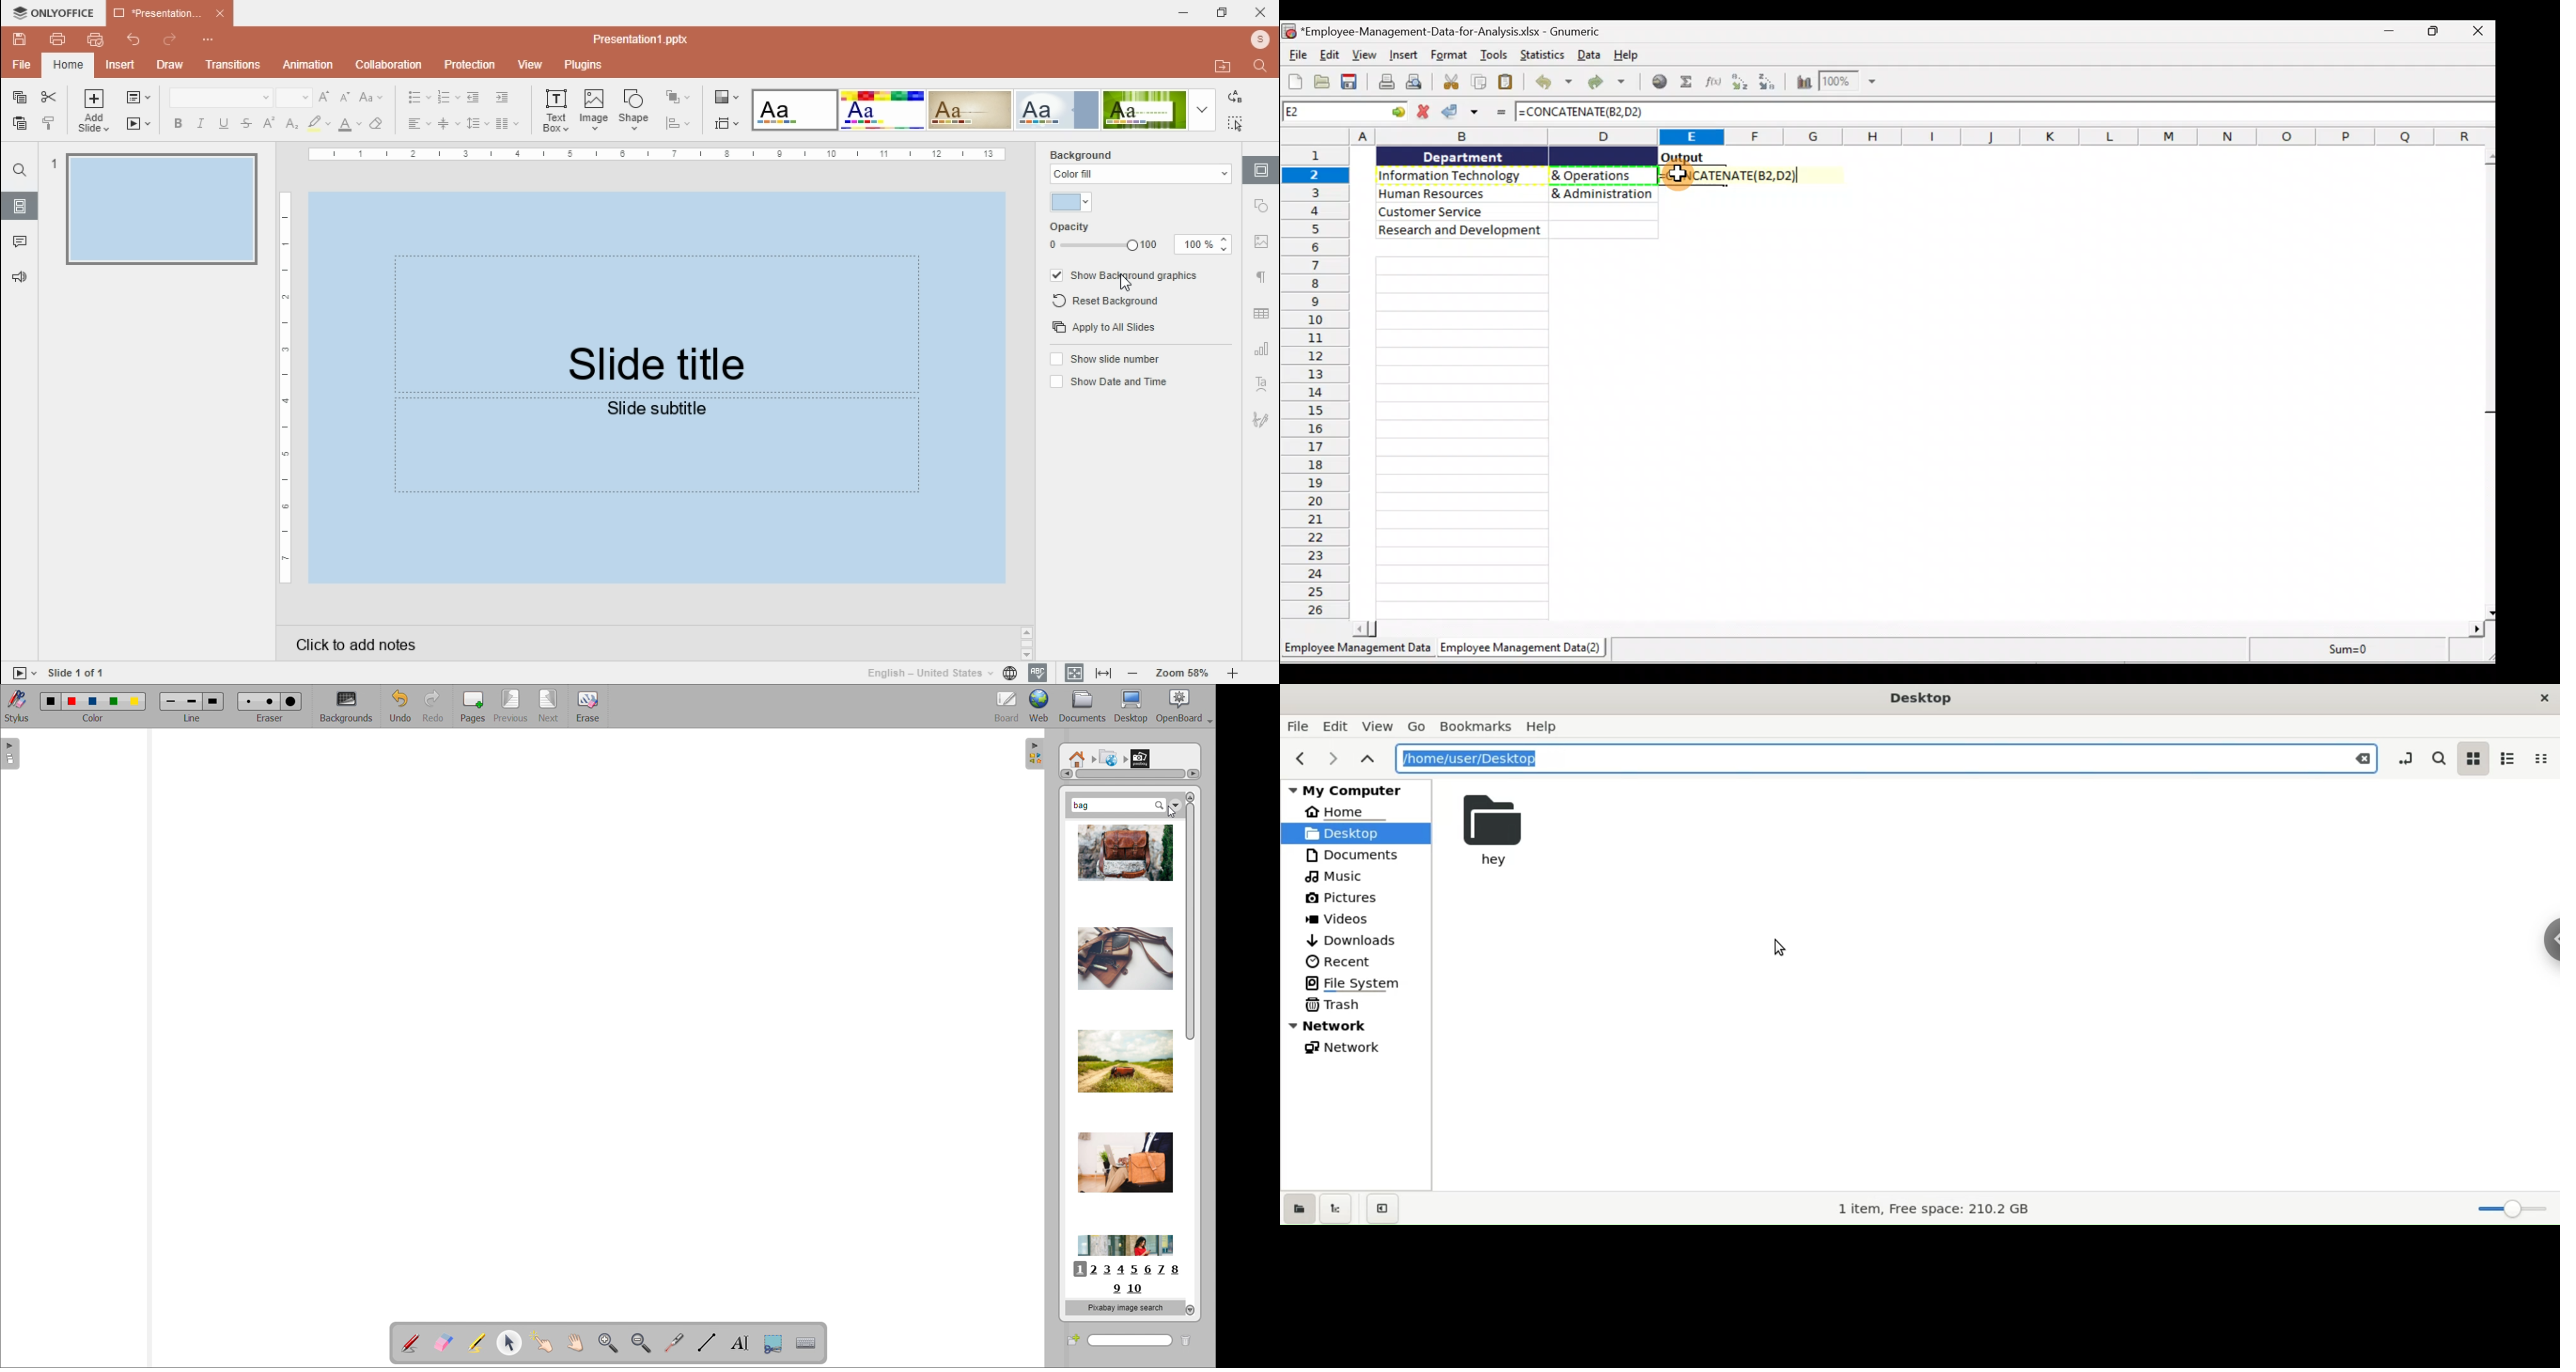 Image resolution: width=2576 pixels, height=1372 pixels. Describe the element at coordinates (1103, 327) in the screenshot. I see `apply to all slides` at that location.